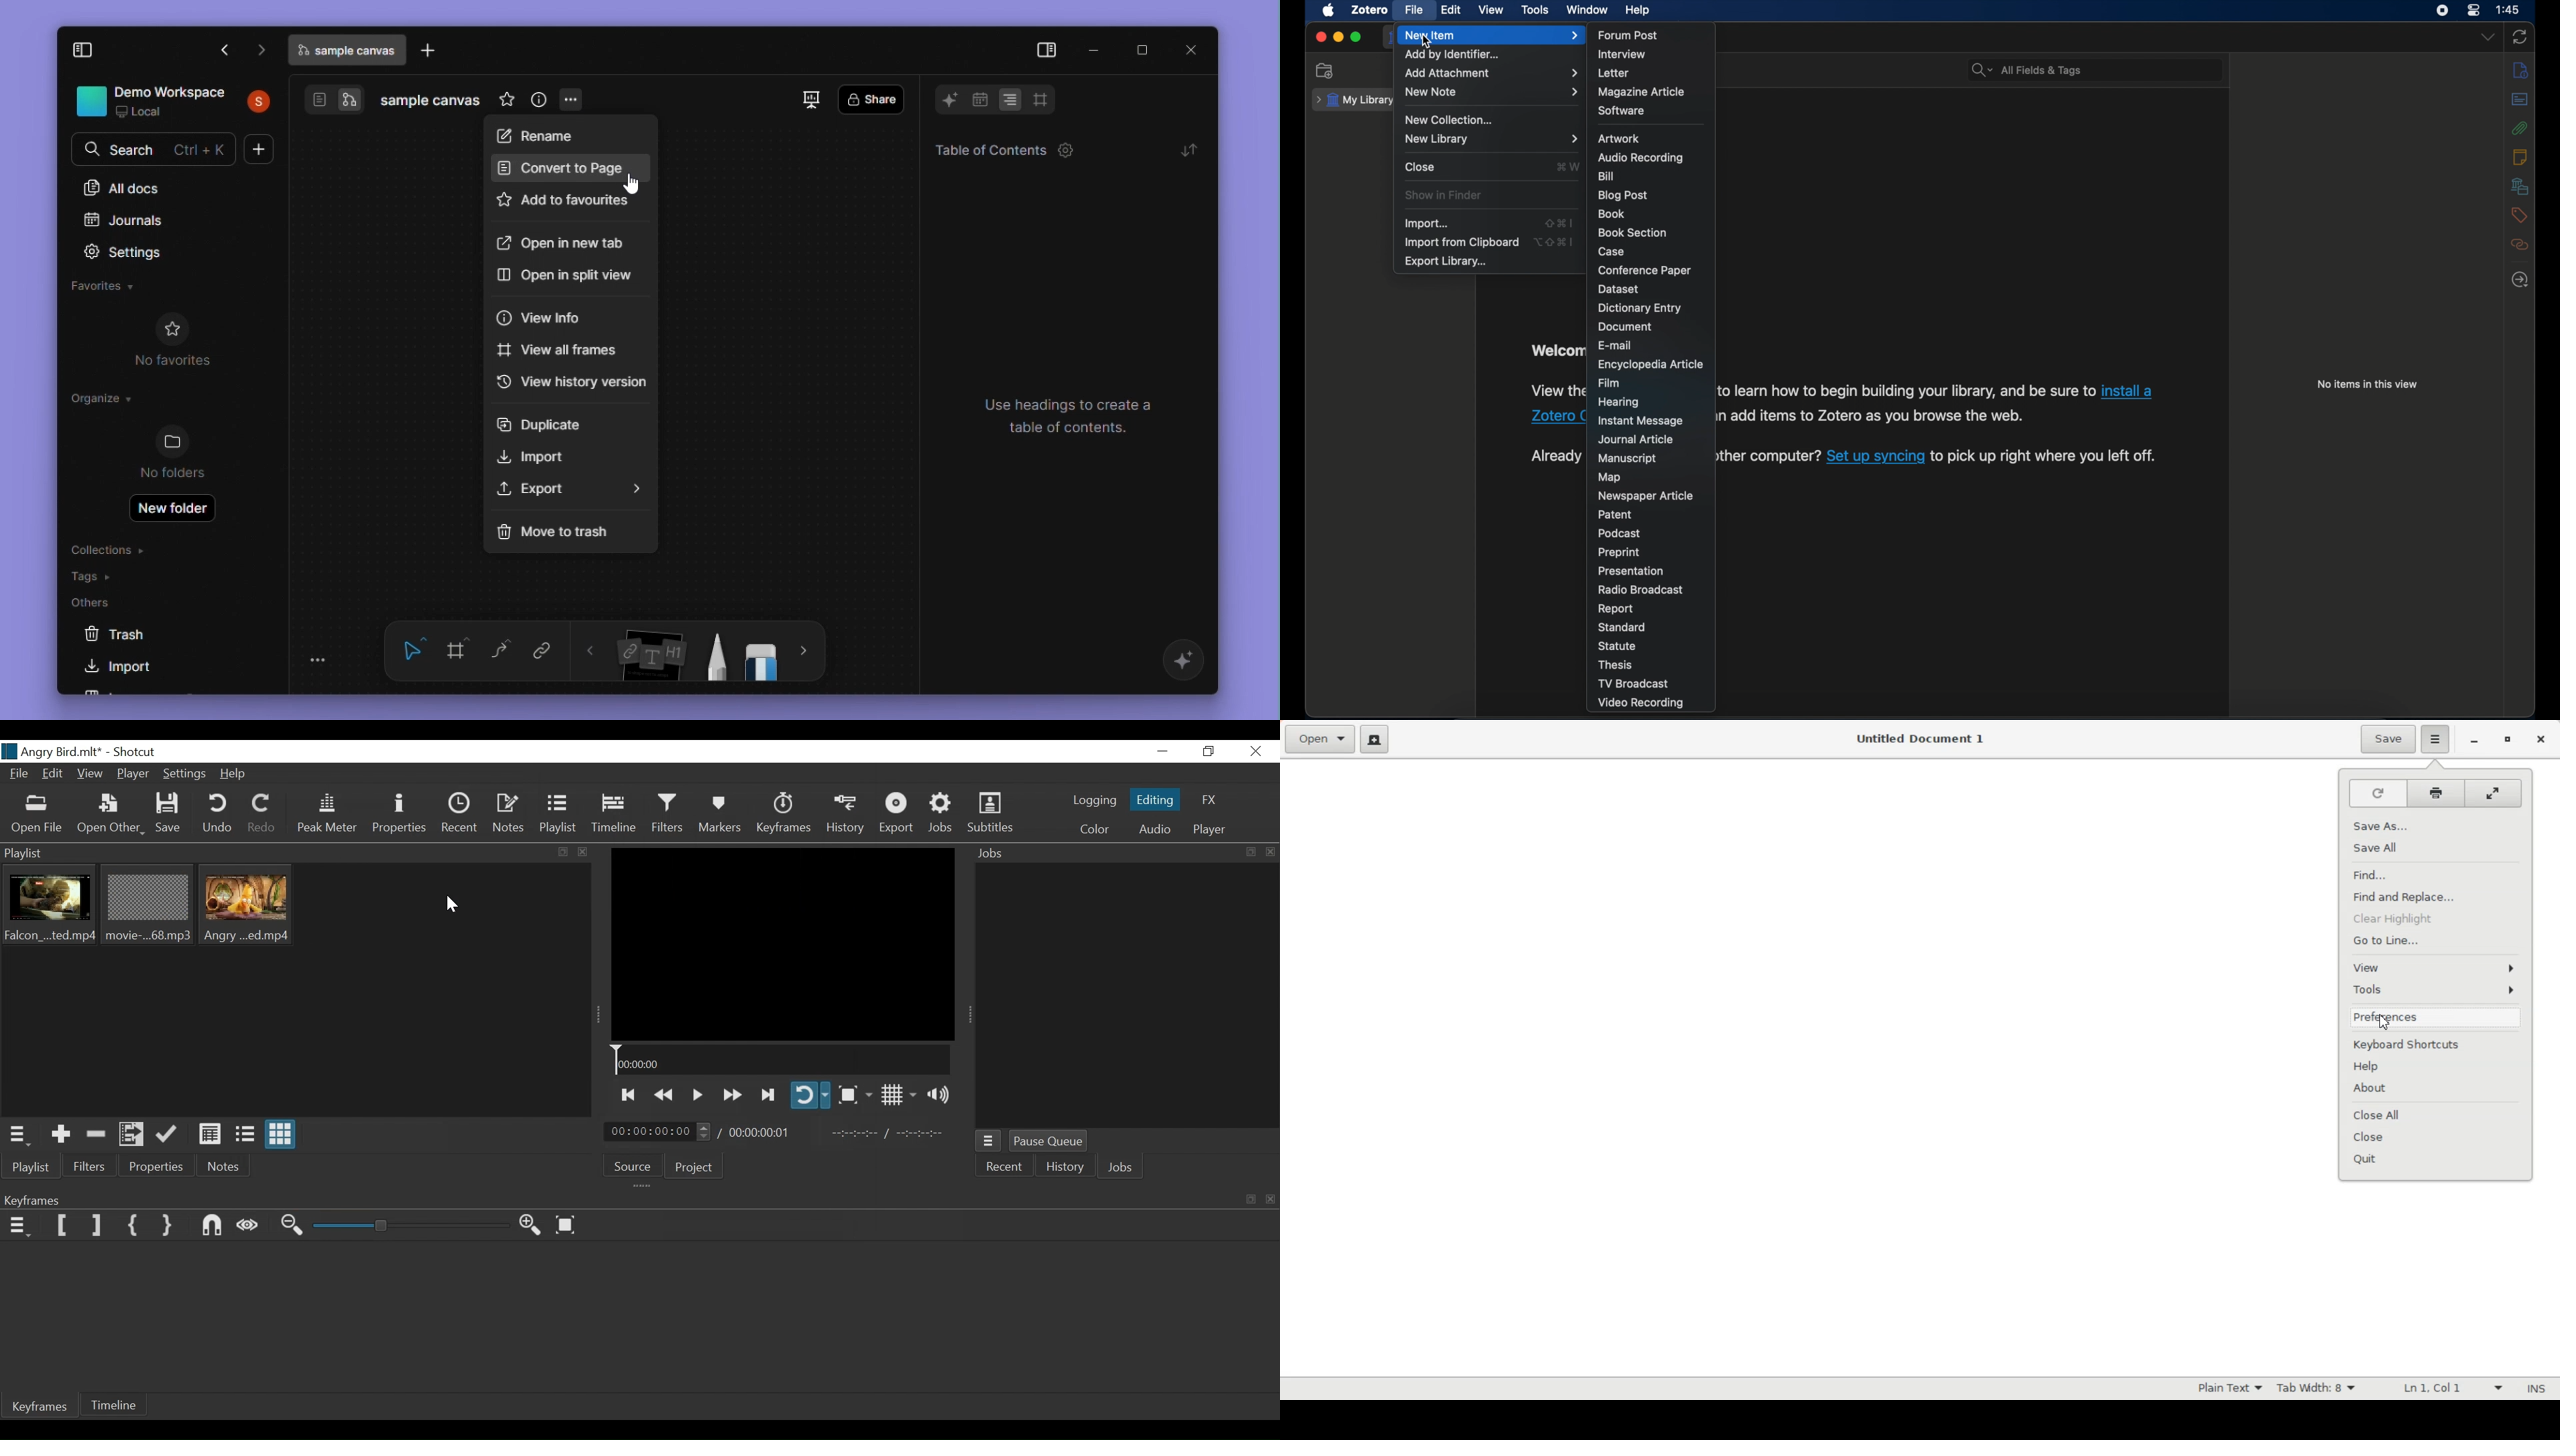  What do you see at coordinates (1640, 157) in the screenshot?
I see `audio recording` at bounding box center [1640, 157].